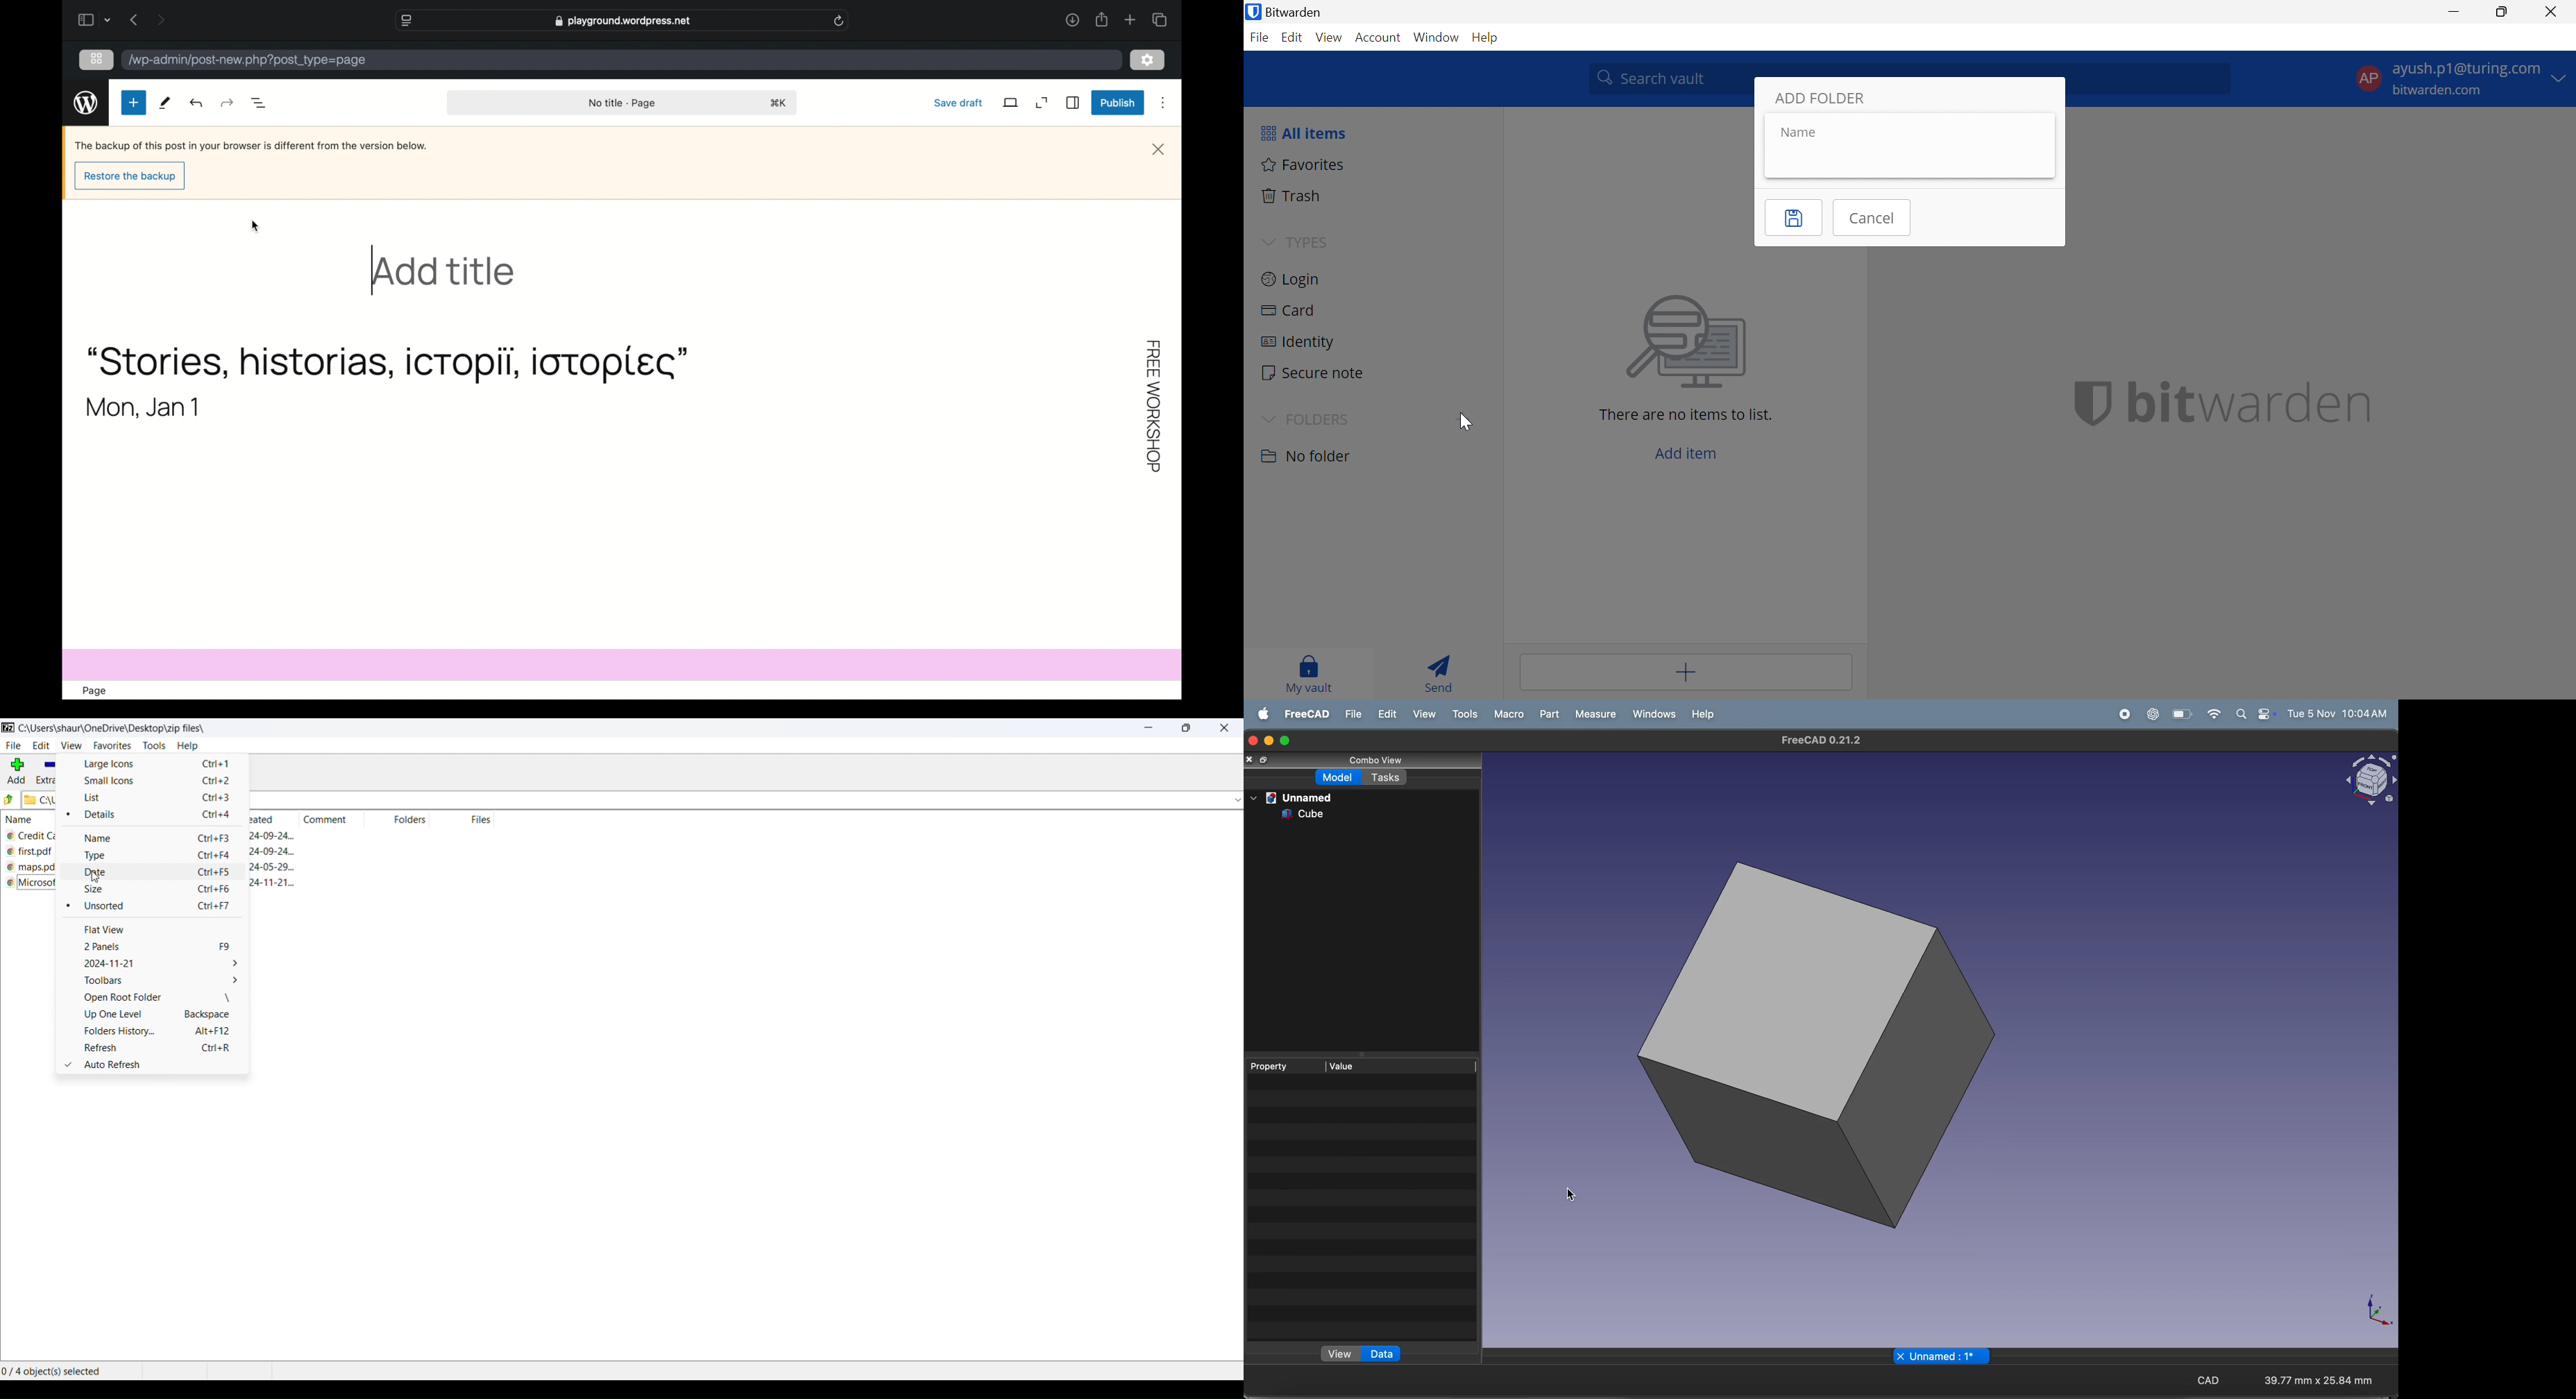 The width and height of the screenshot is (2576, 1400). I want to click on apple widgets, so click(2243, 714).